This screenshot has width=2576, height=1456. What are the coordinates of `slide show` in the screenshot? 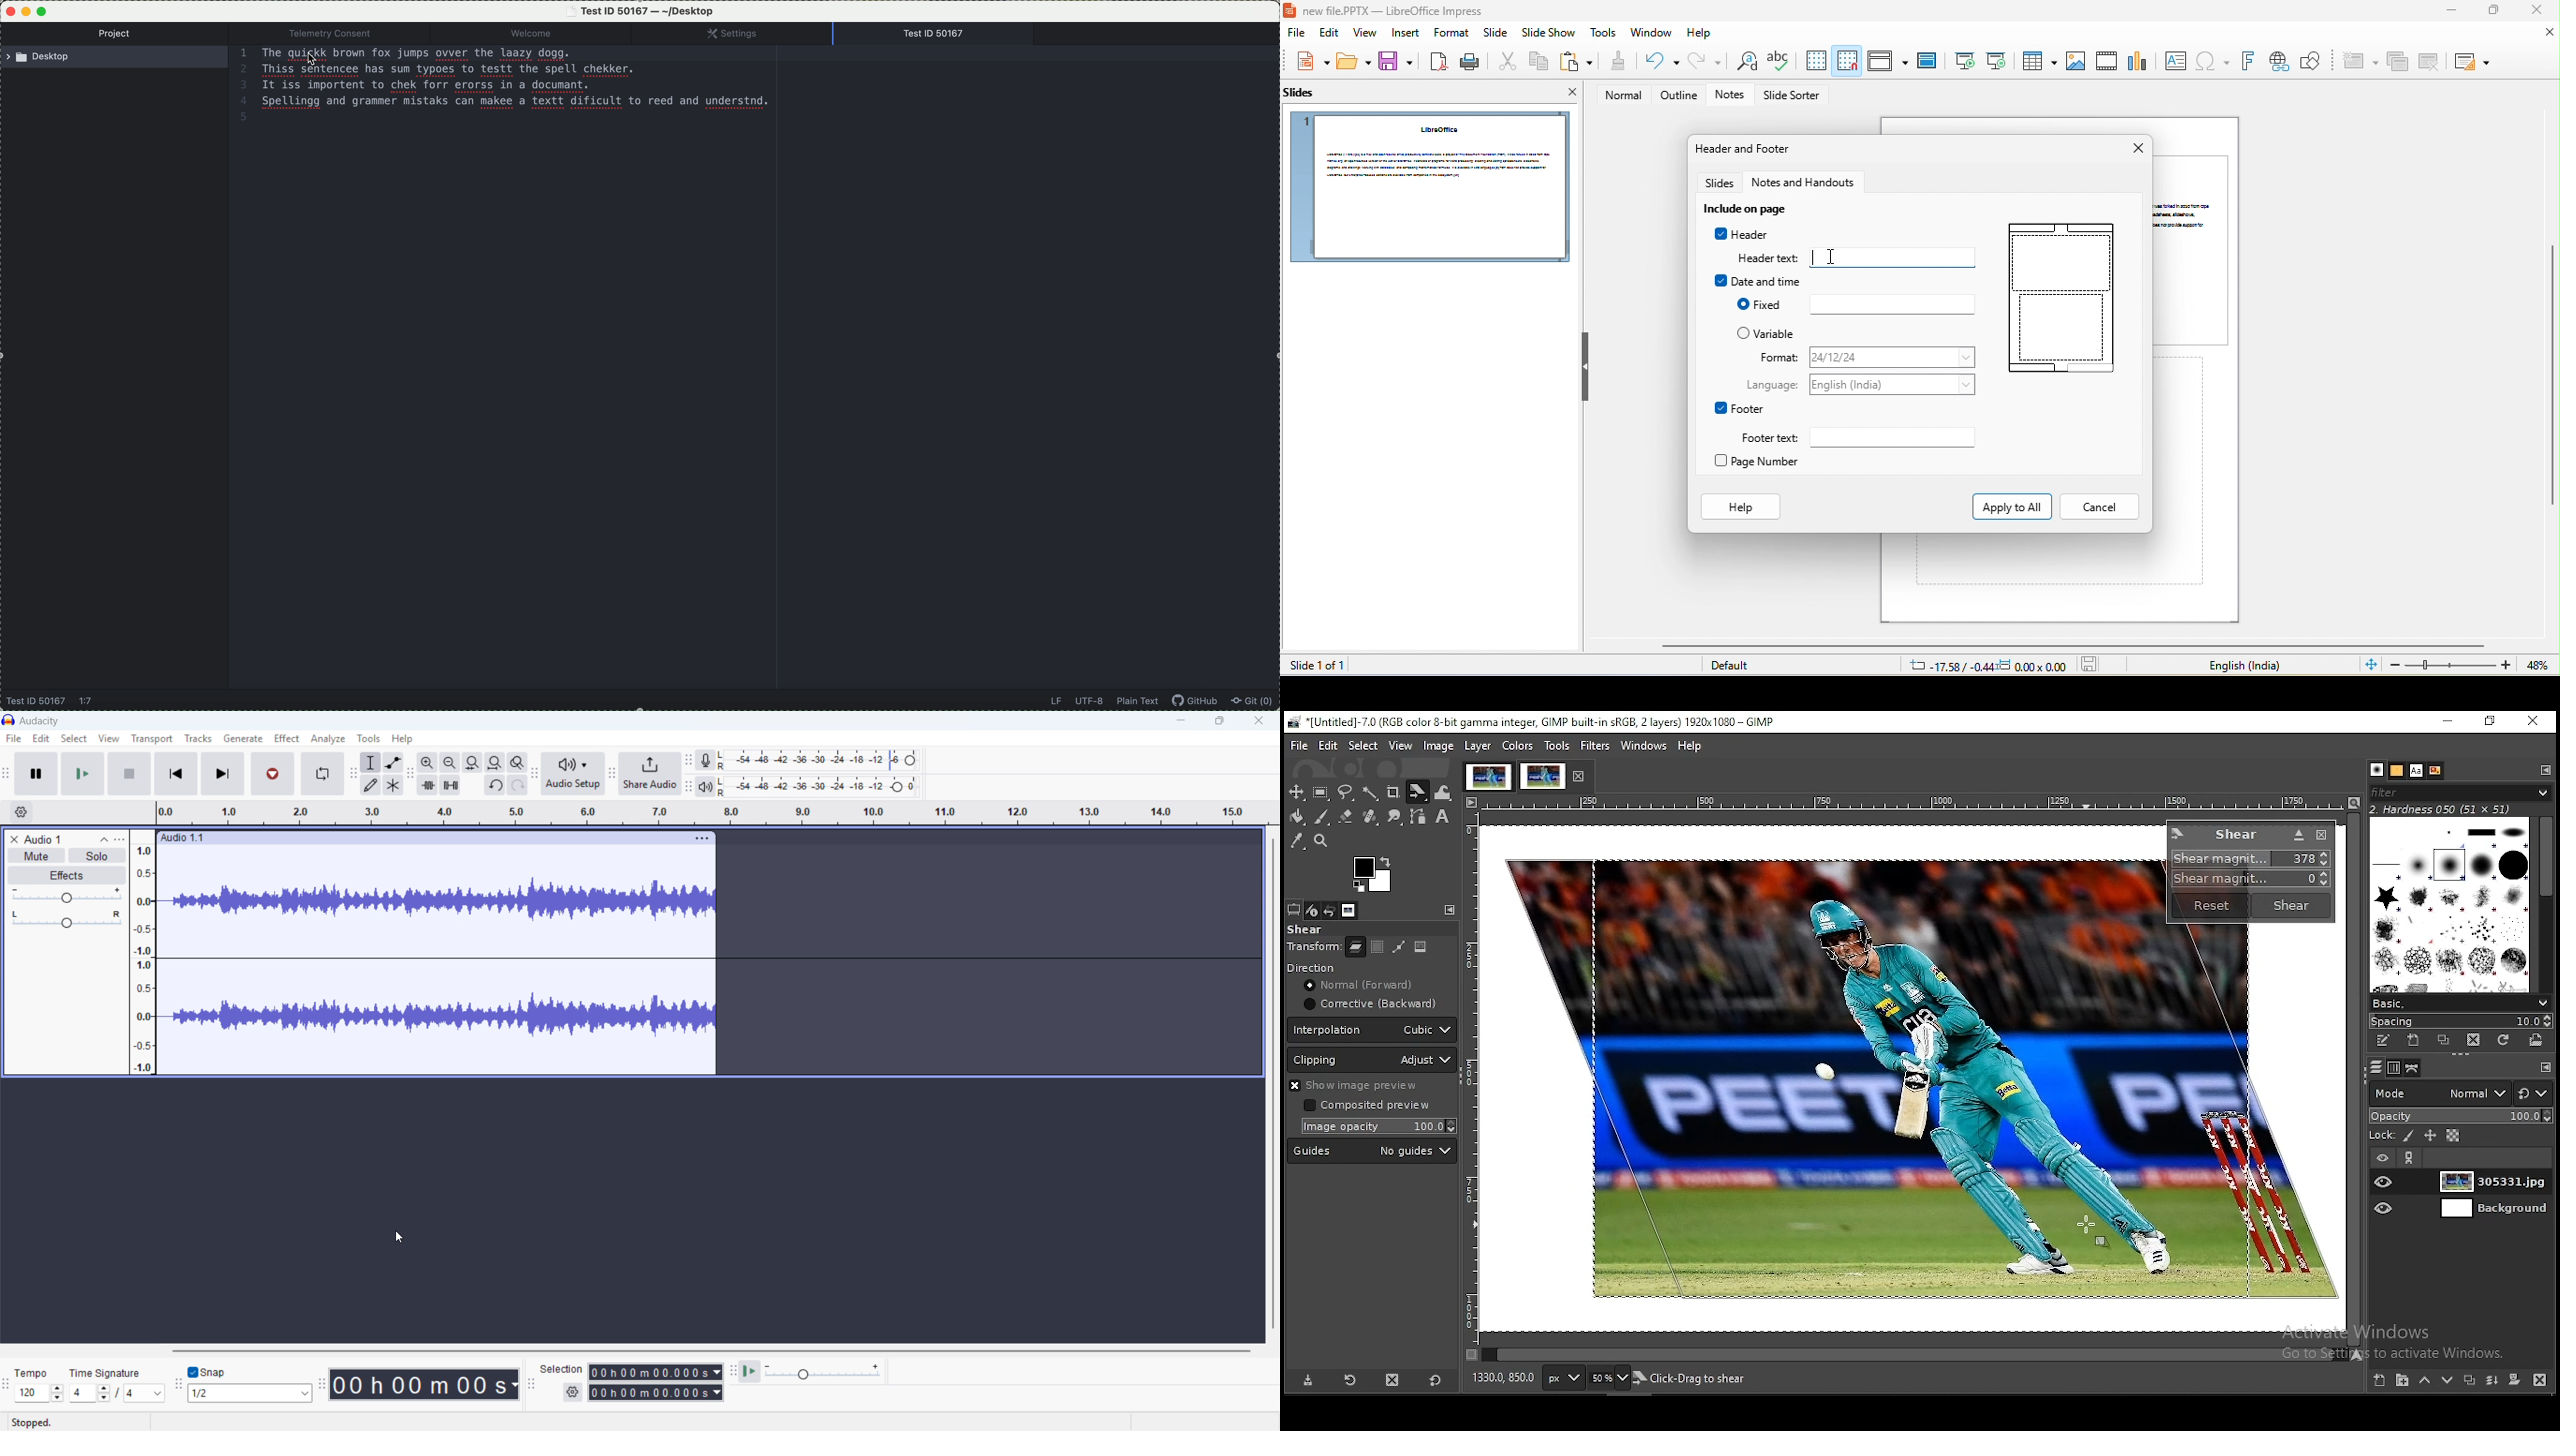 It's located at (1549, 35).